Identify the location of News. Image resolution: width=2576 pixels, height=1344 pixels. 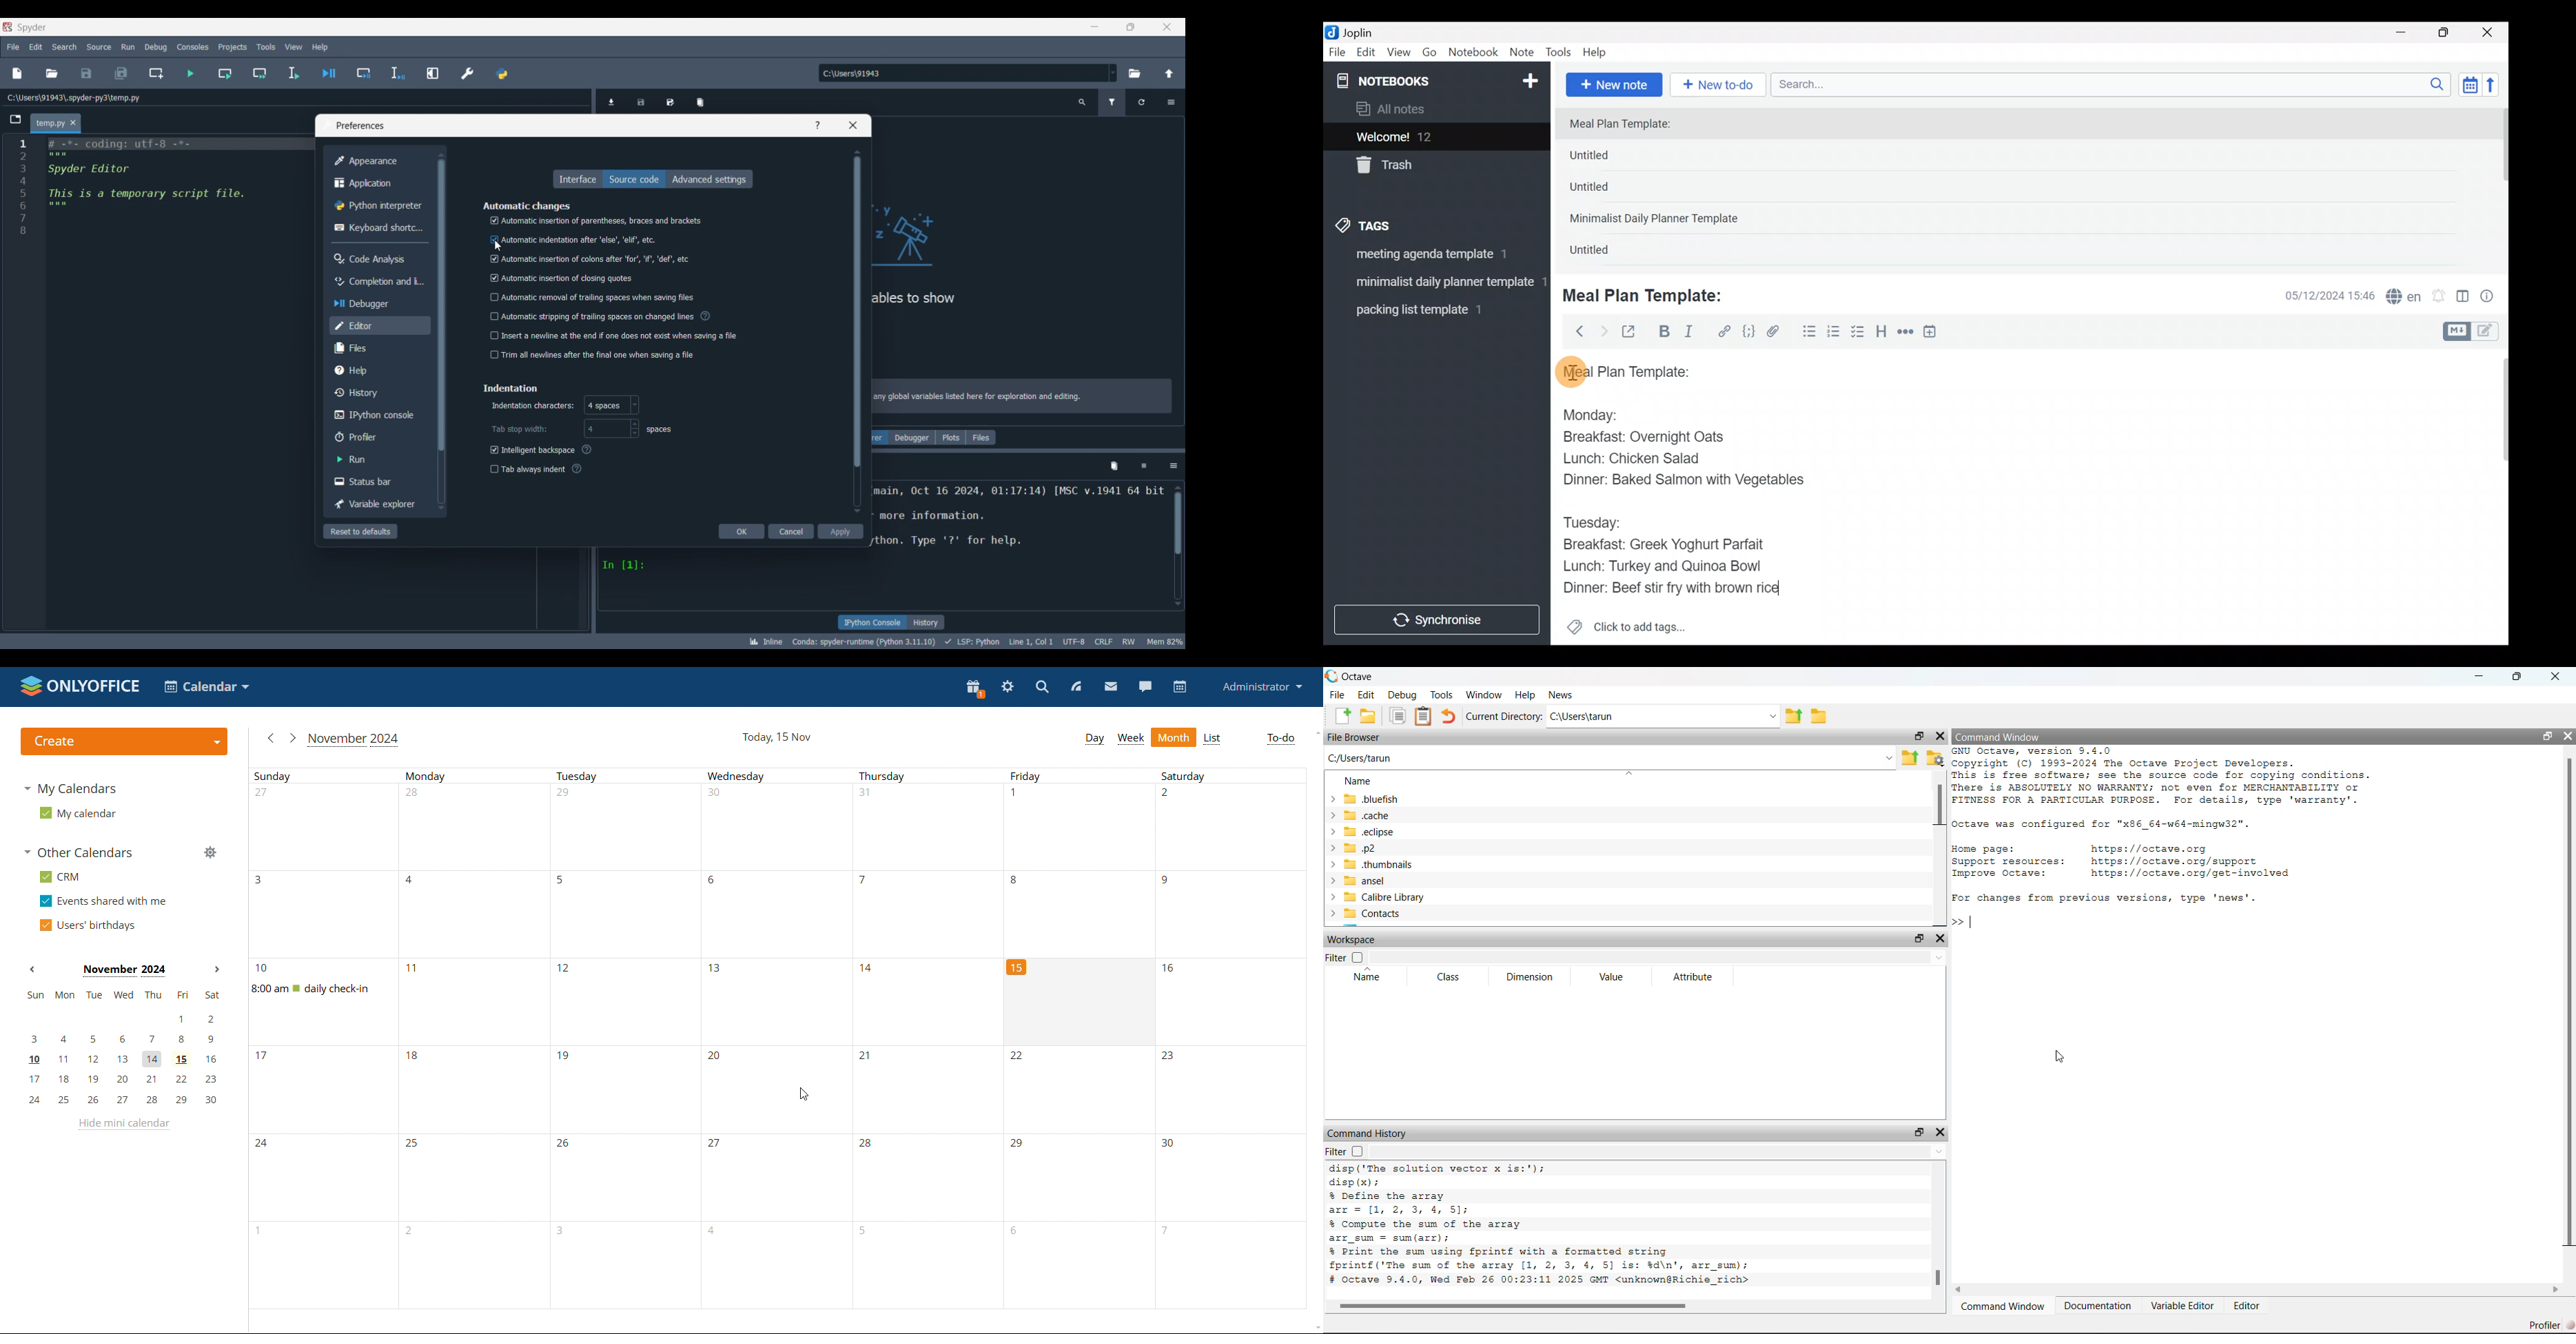
(1561, 694).